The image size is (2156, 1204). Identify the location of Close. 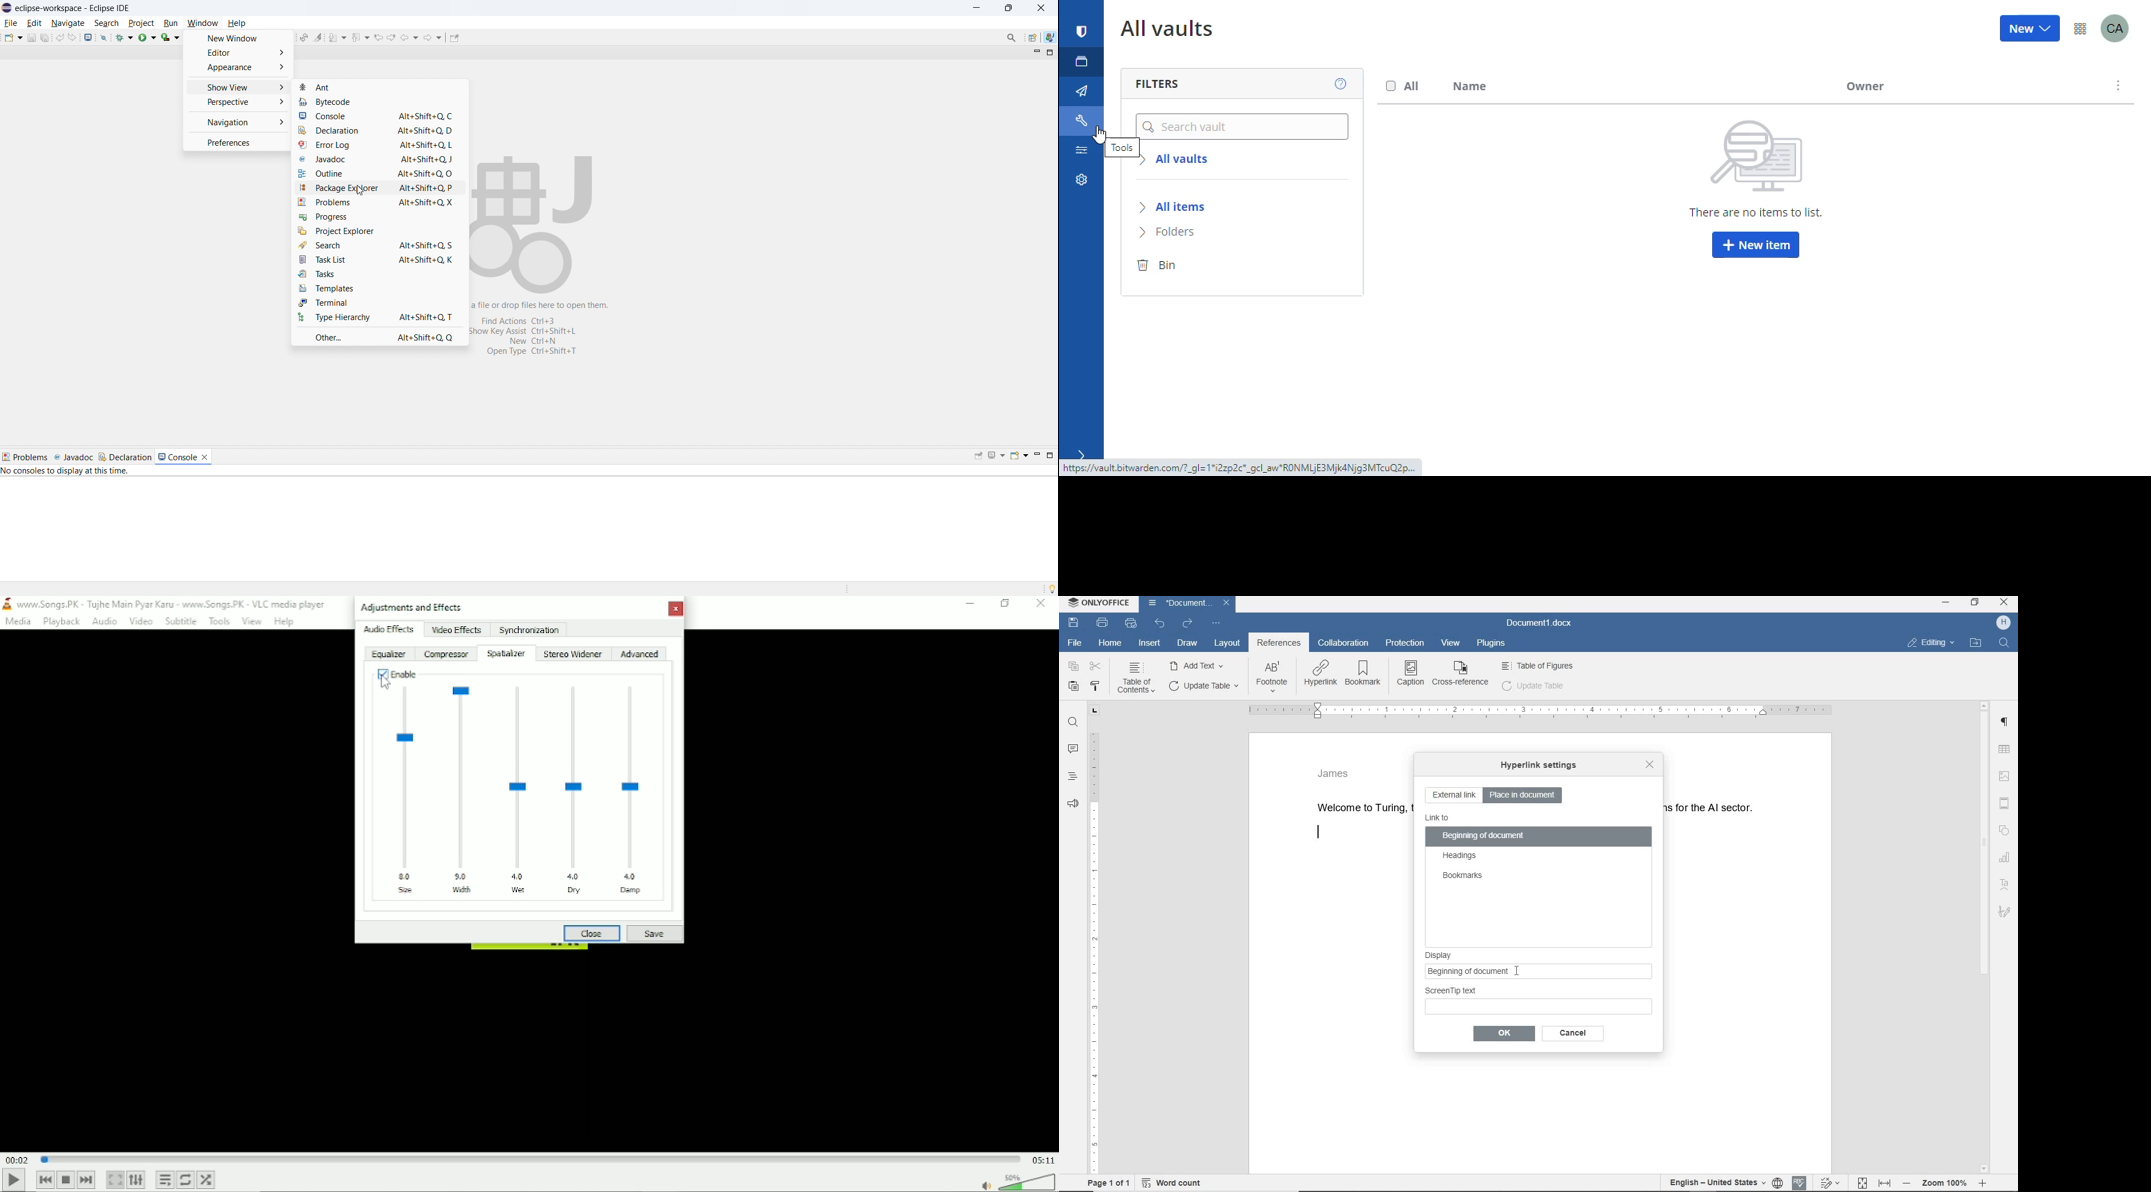
(593, 934).